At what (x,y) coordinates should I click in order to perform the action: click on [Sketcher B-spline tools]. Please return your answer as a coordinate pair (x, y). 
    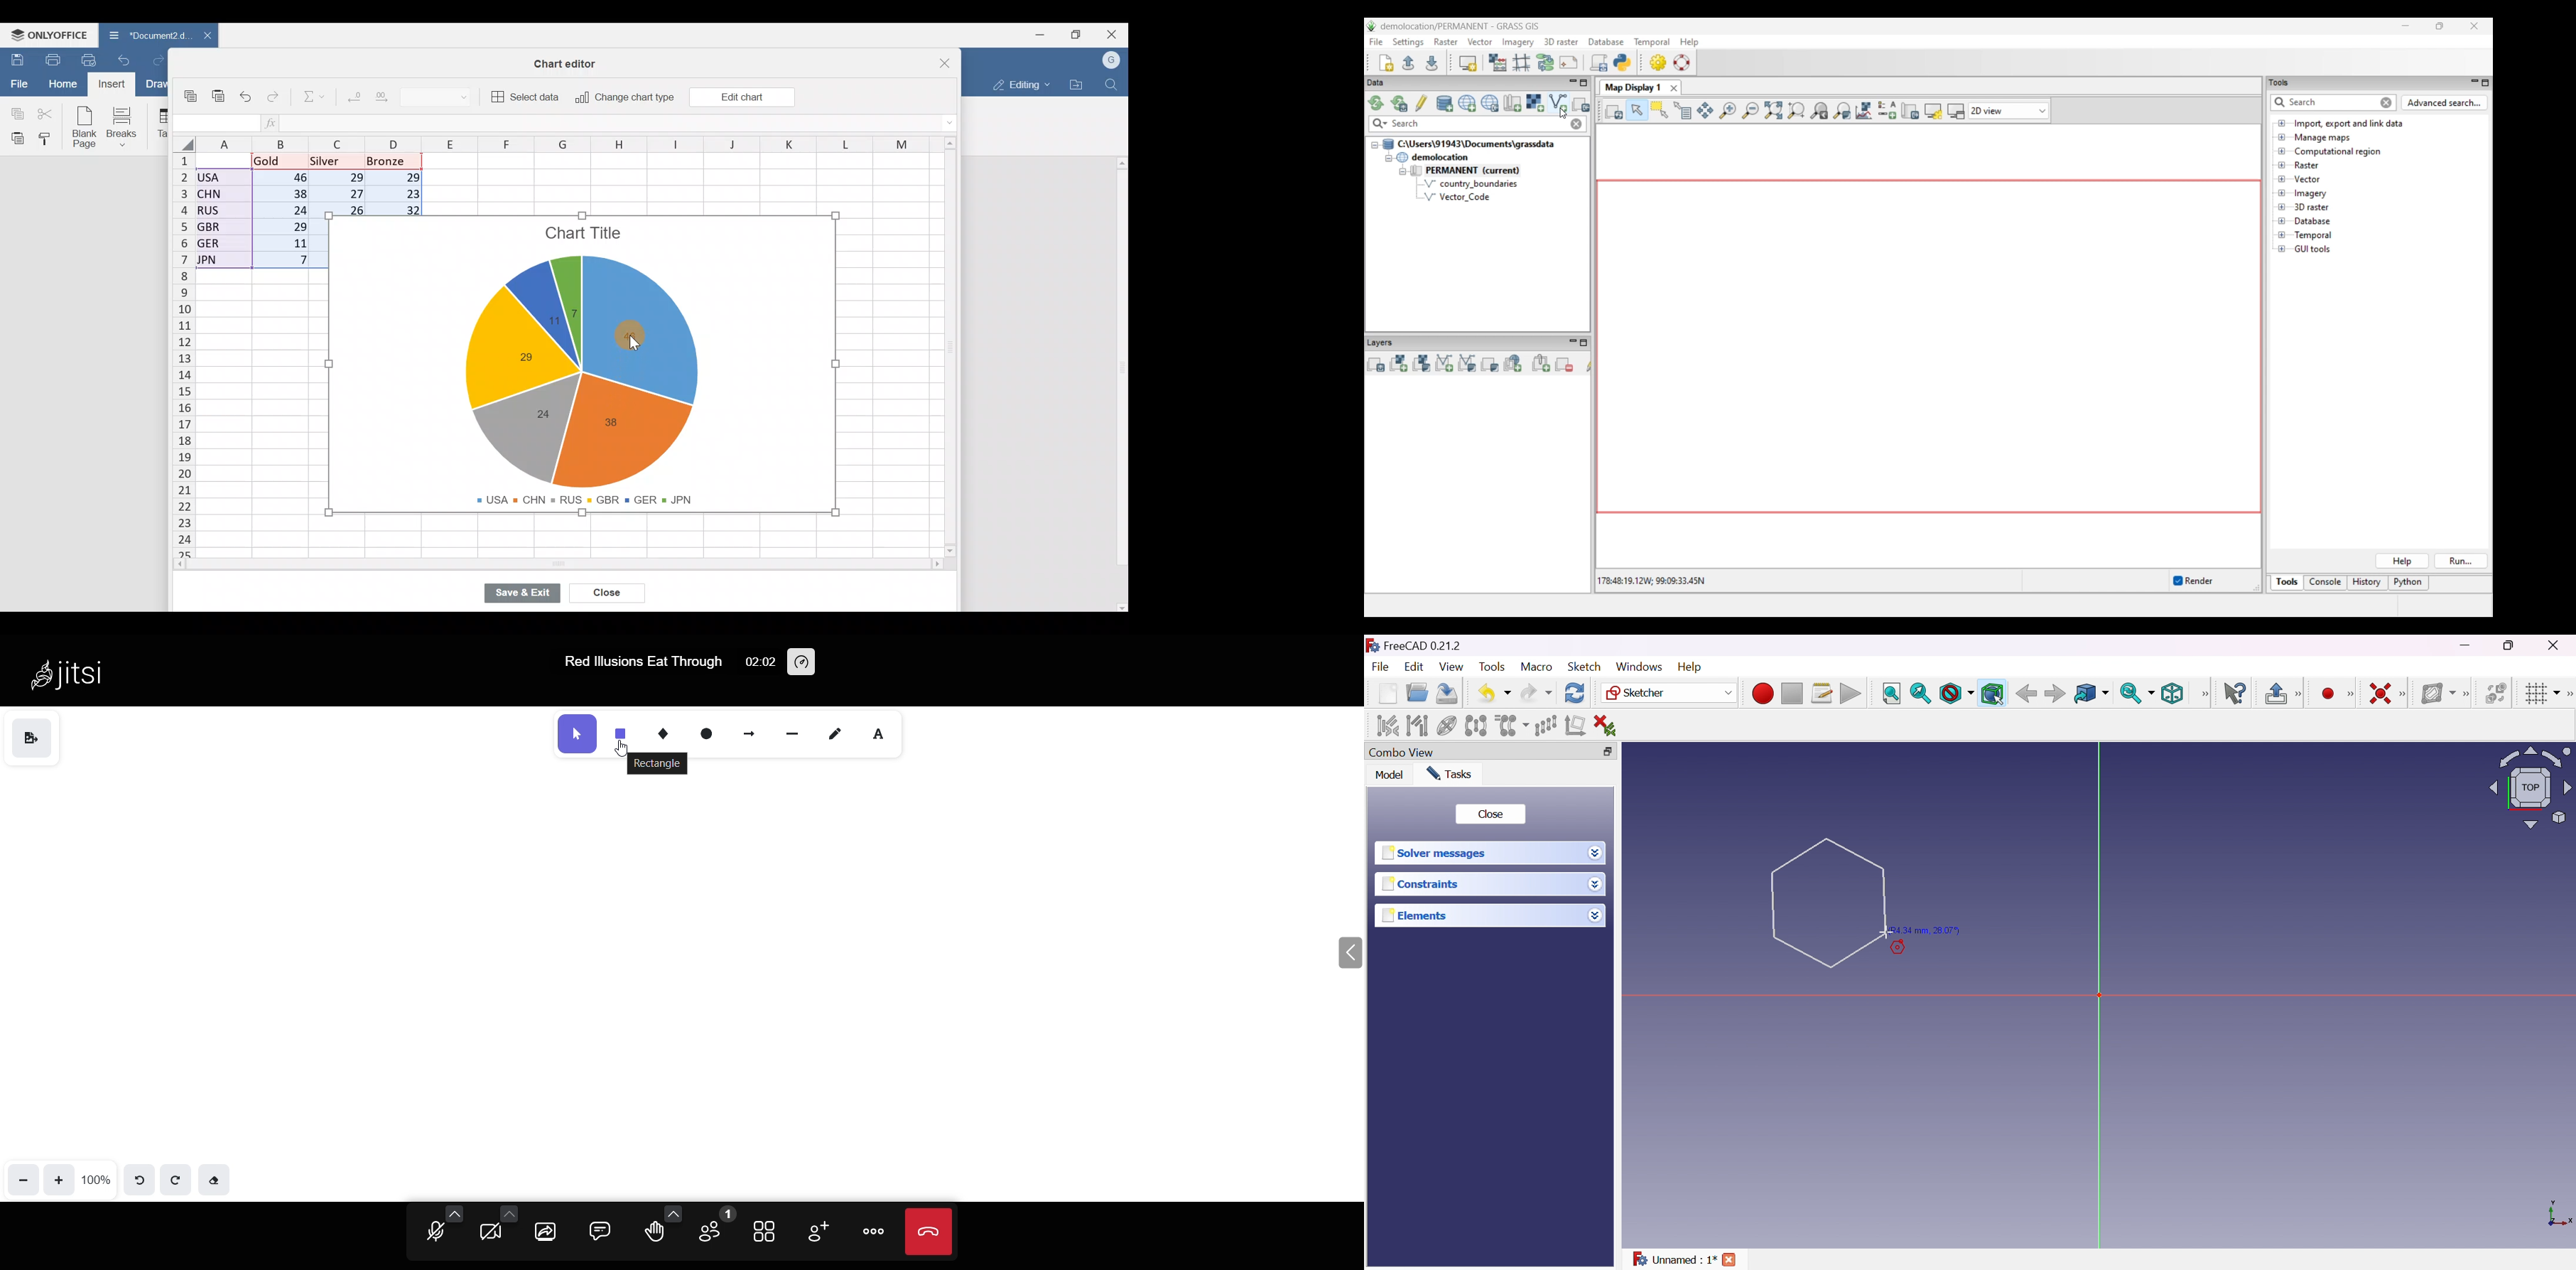
    Looking at the image, I should click on (2465, 695).